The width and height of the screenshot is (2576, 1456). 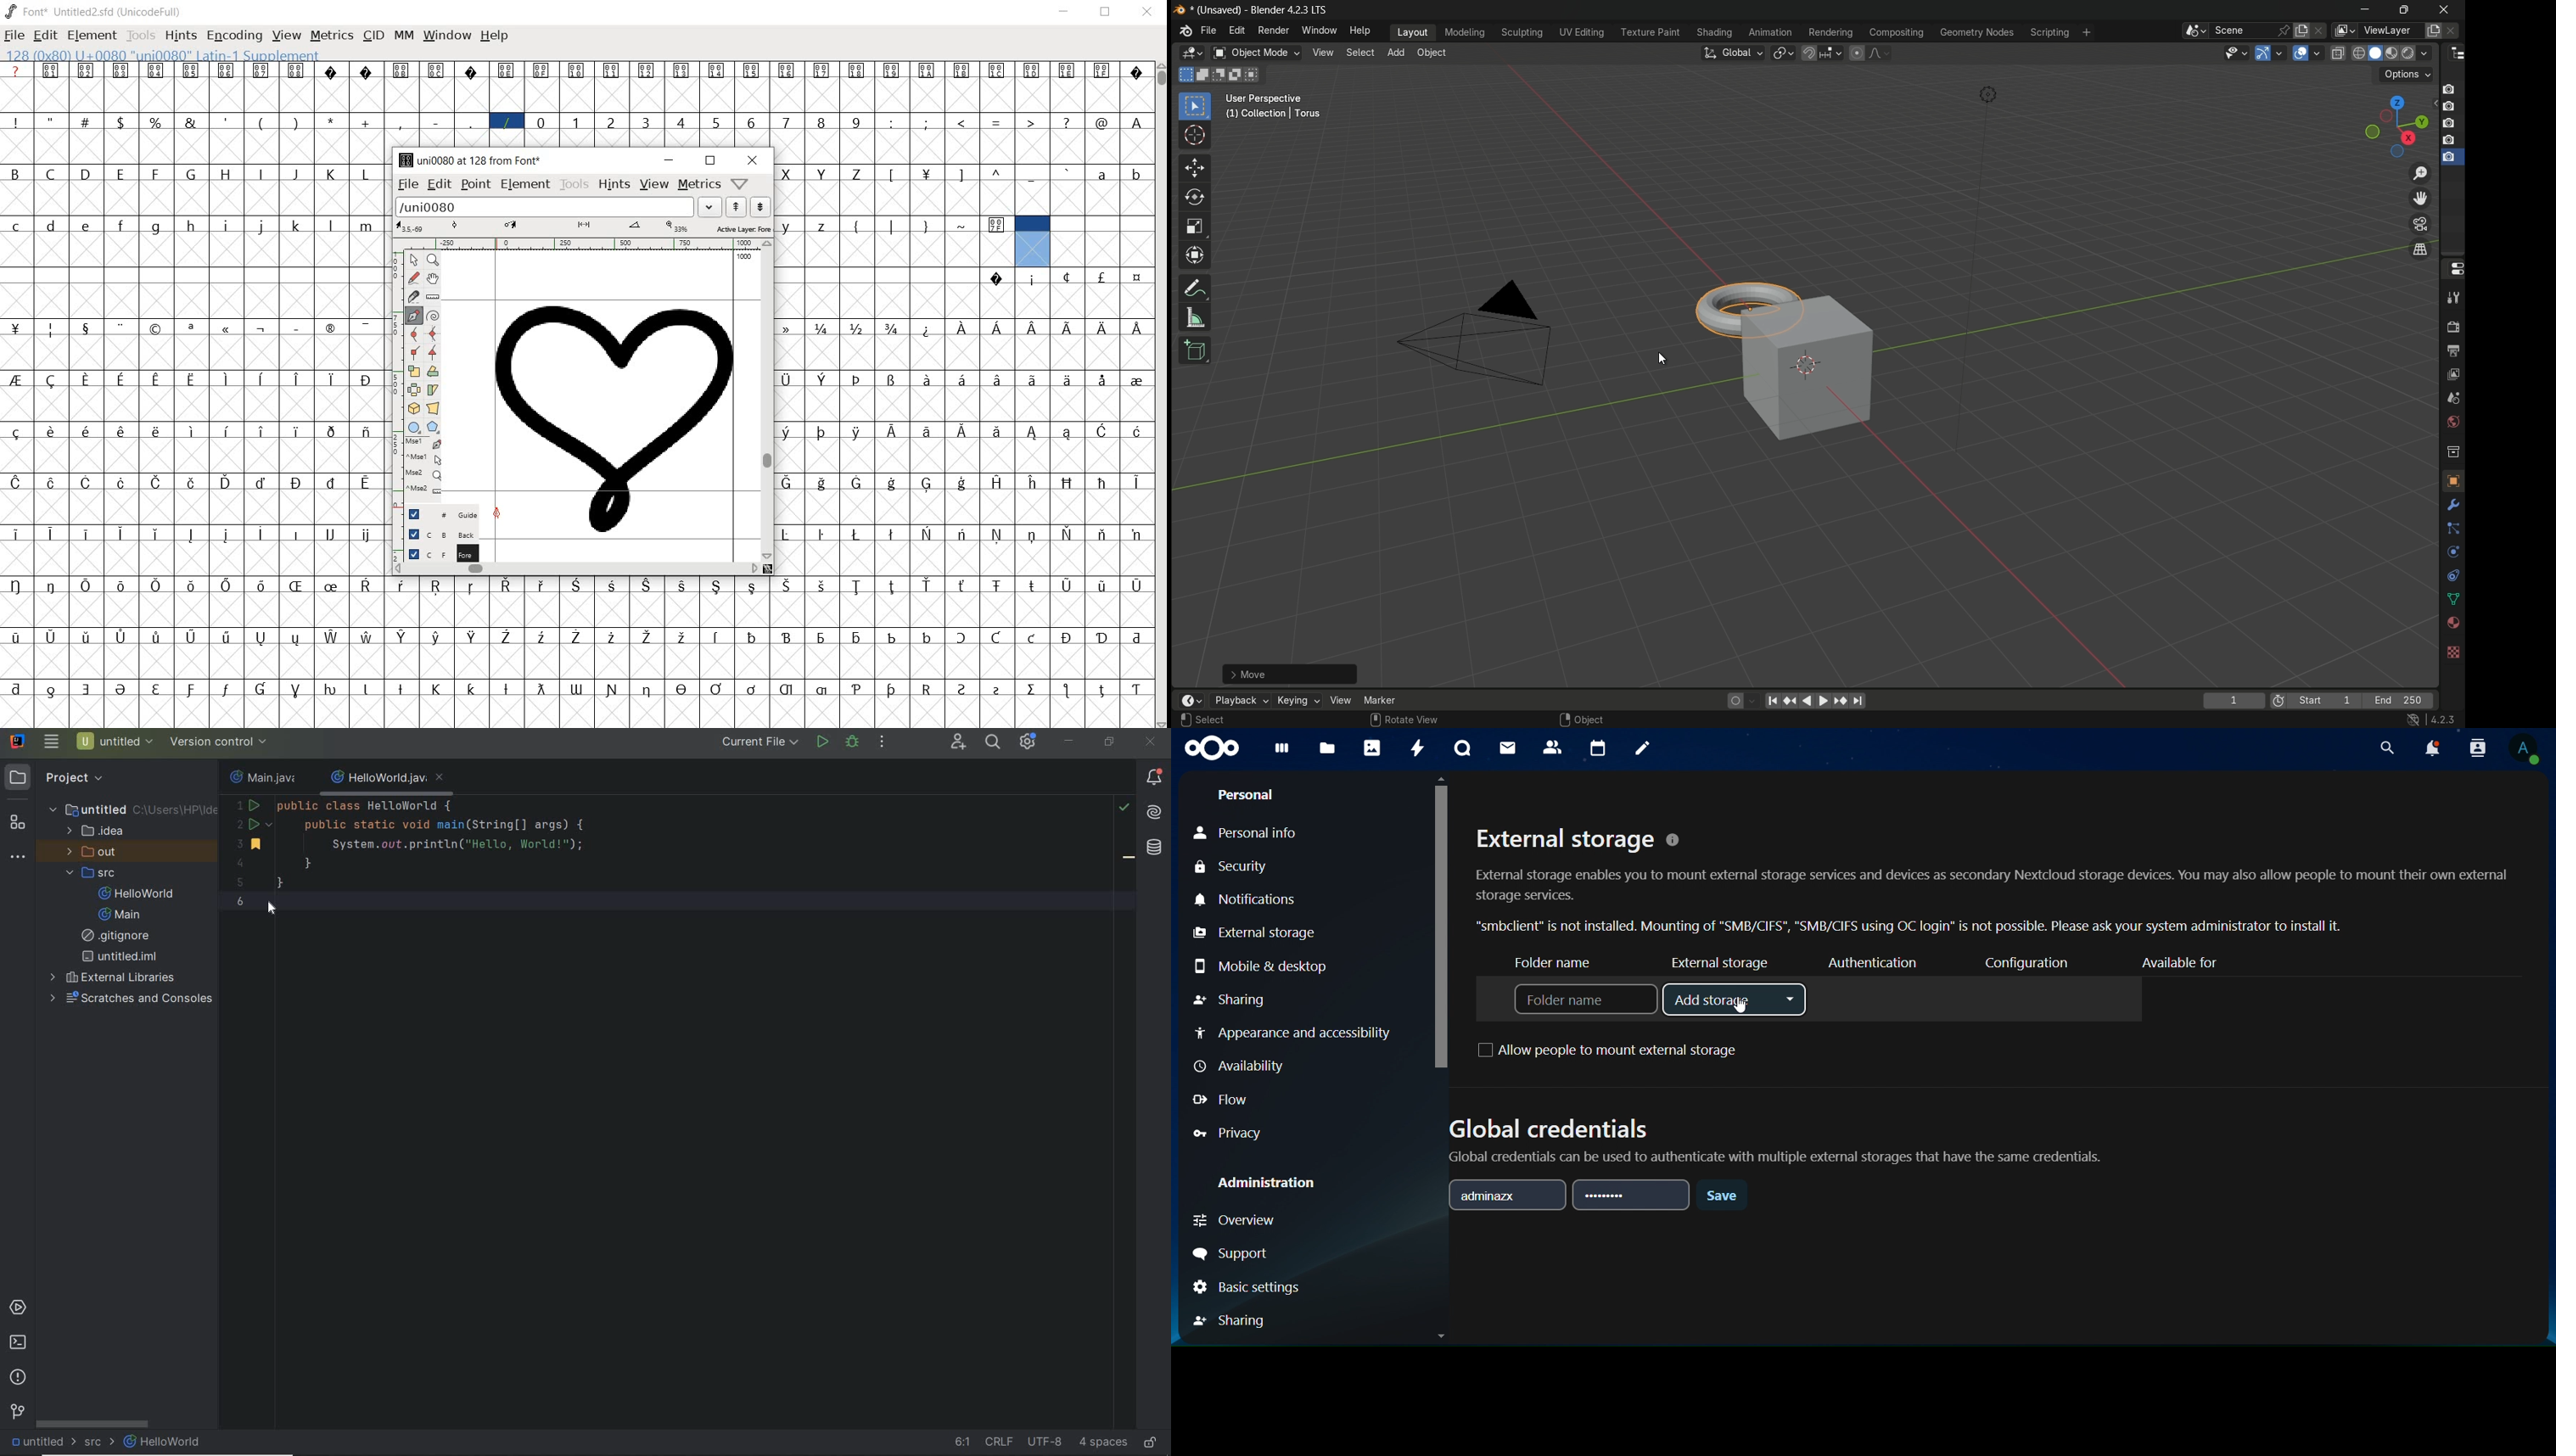 I want to click on glyph, so click(x=893, y=227).